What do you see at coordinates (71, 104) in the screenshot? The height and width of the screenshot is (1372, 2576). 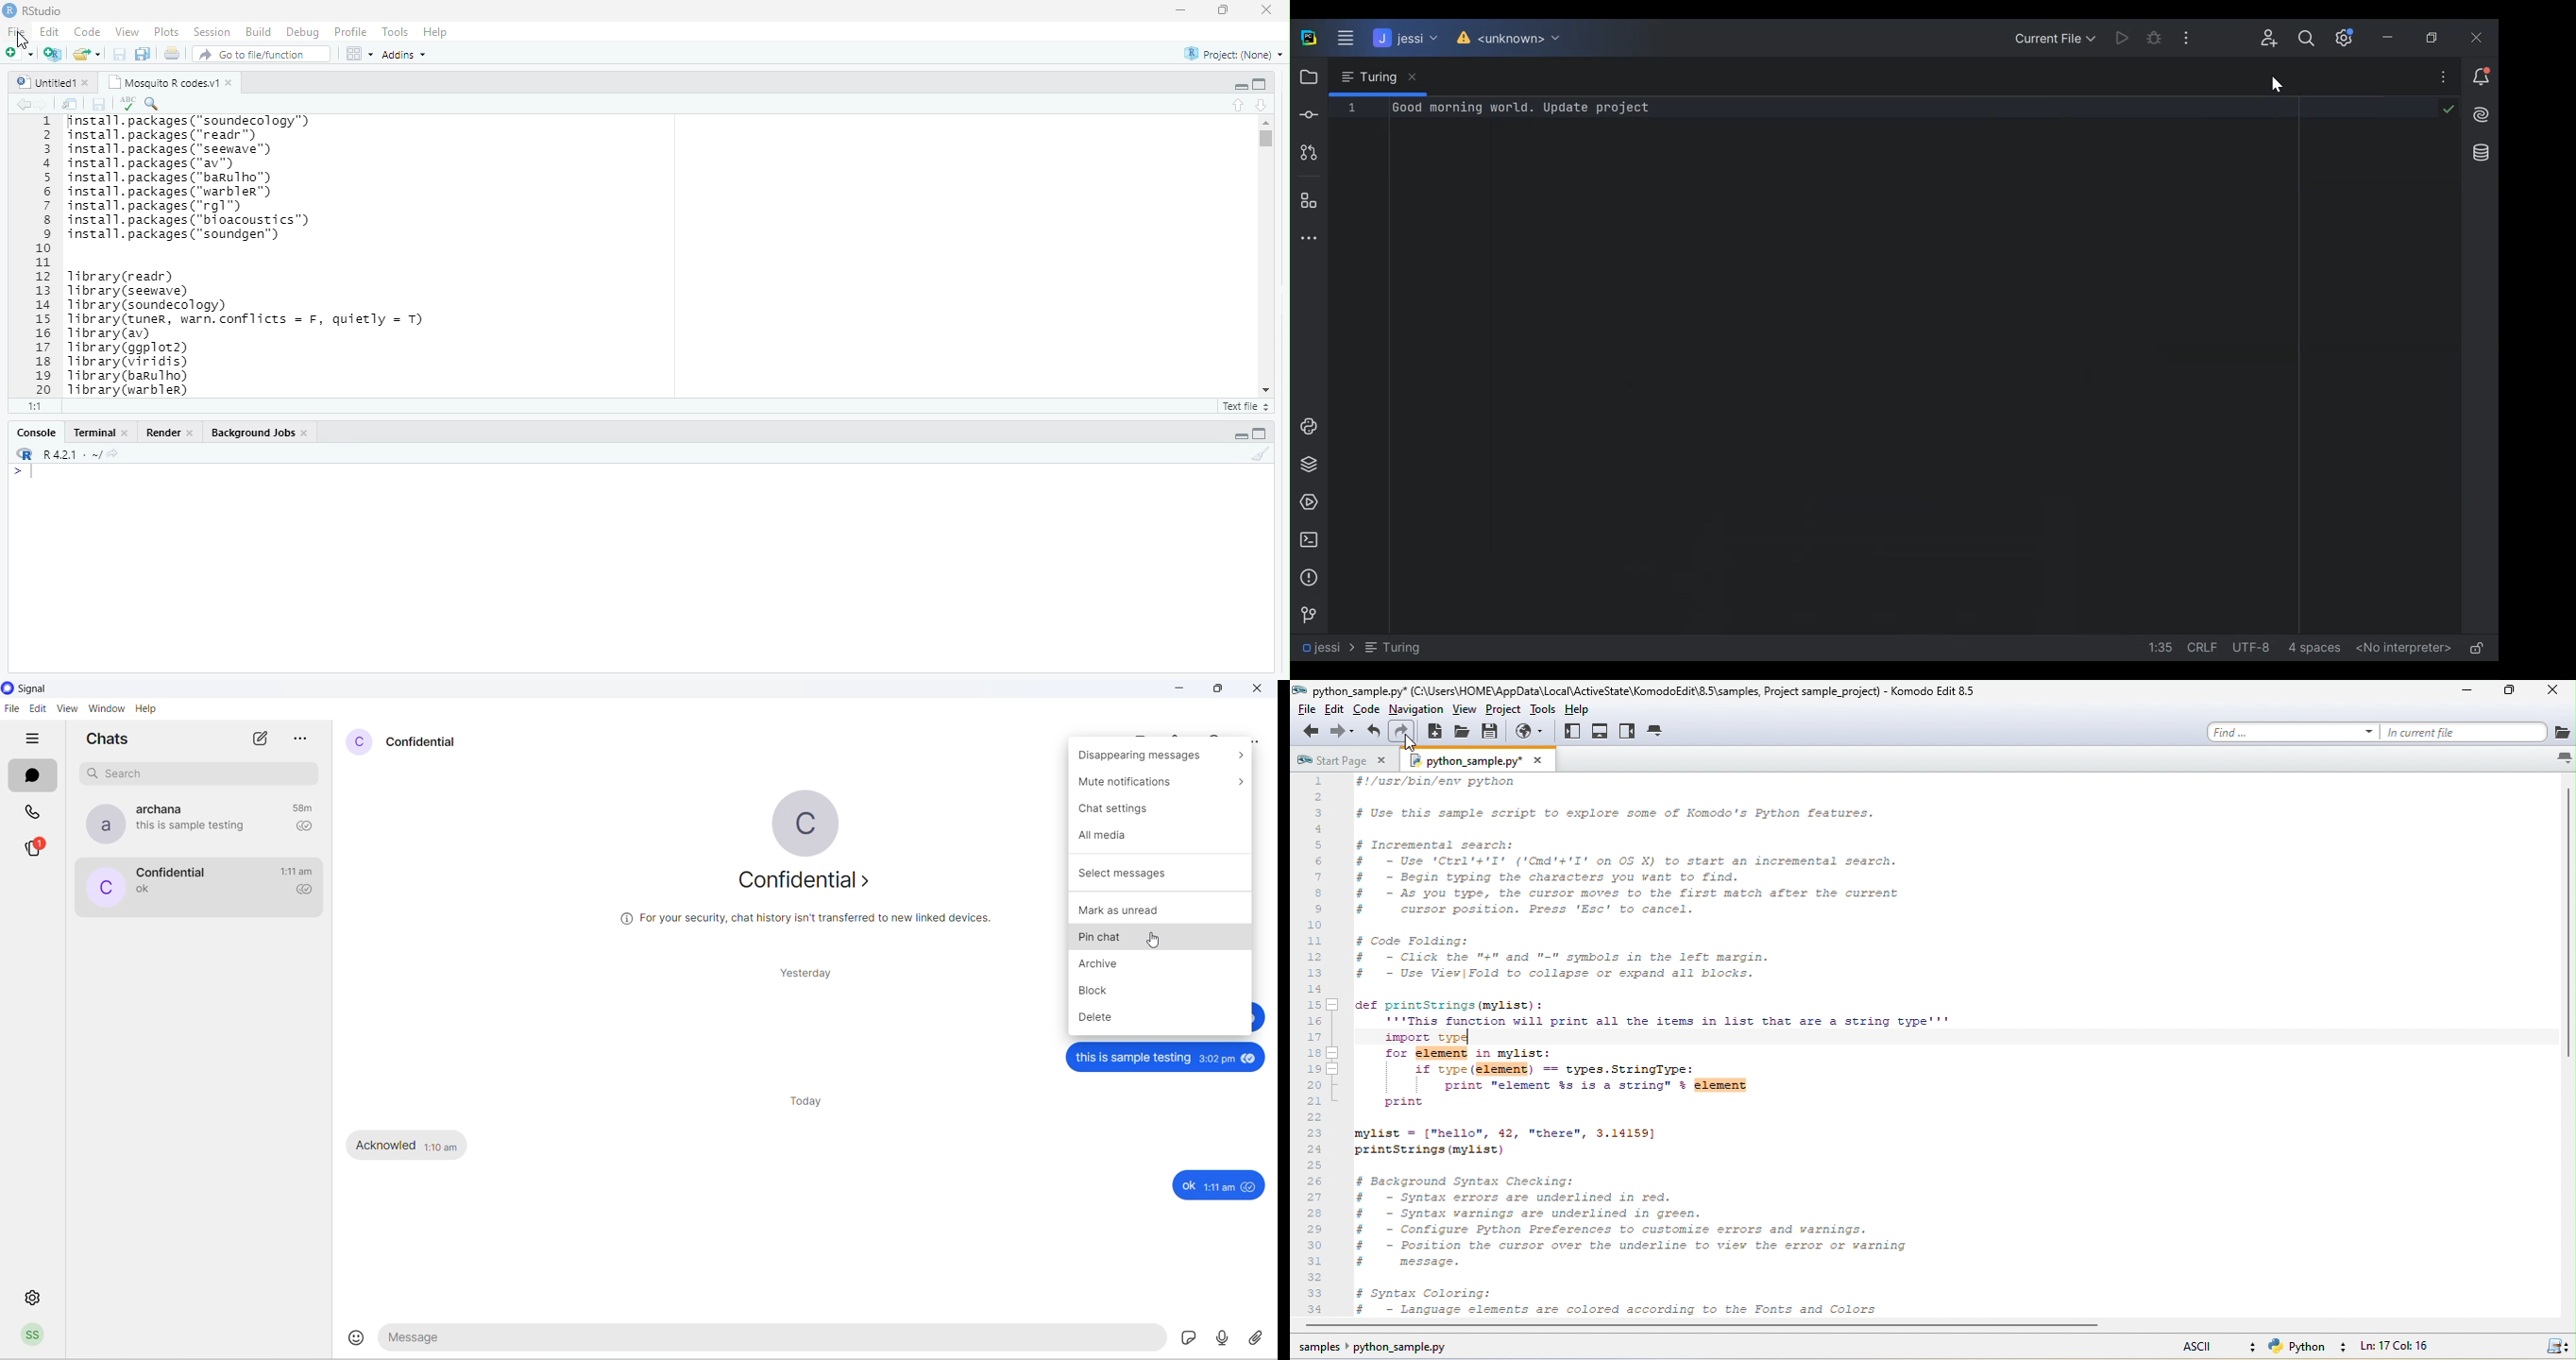 I see `search in doc` at bounding box center [71, 104].